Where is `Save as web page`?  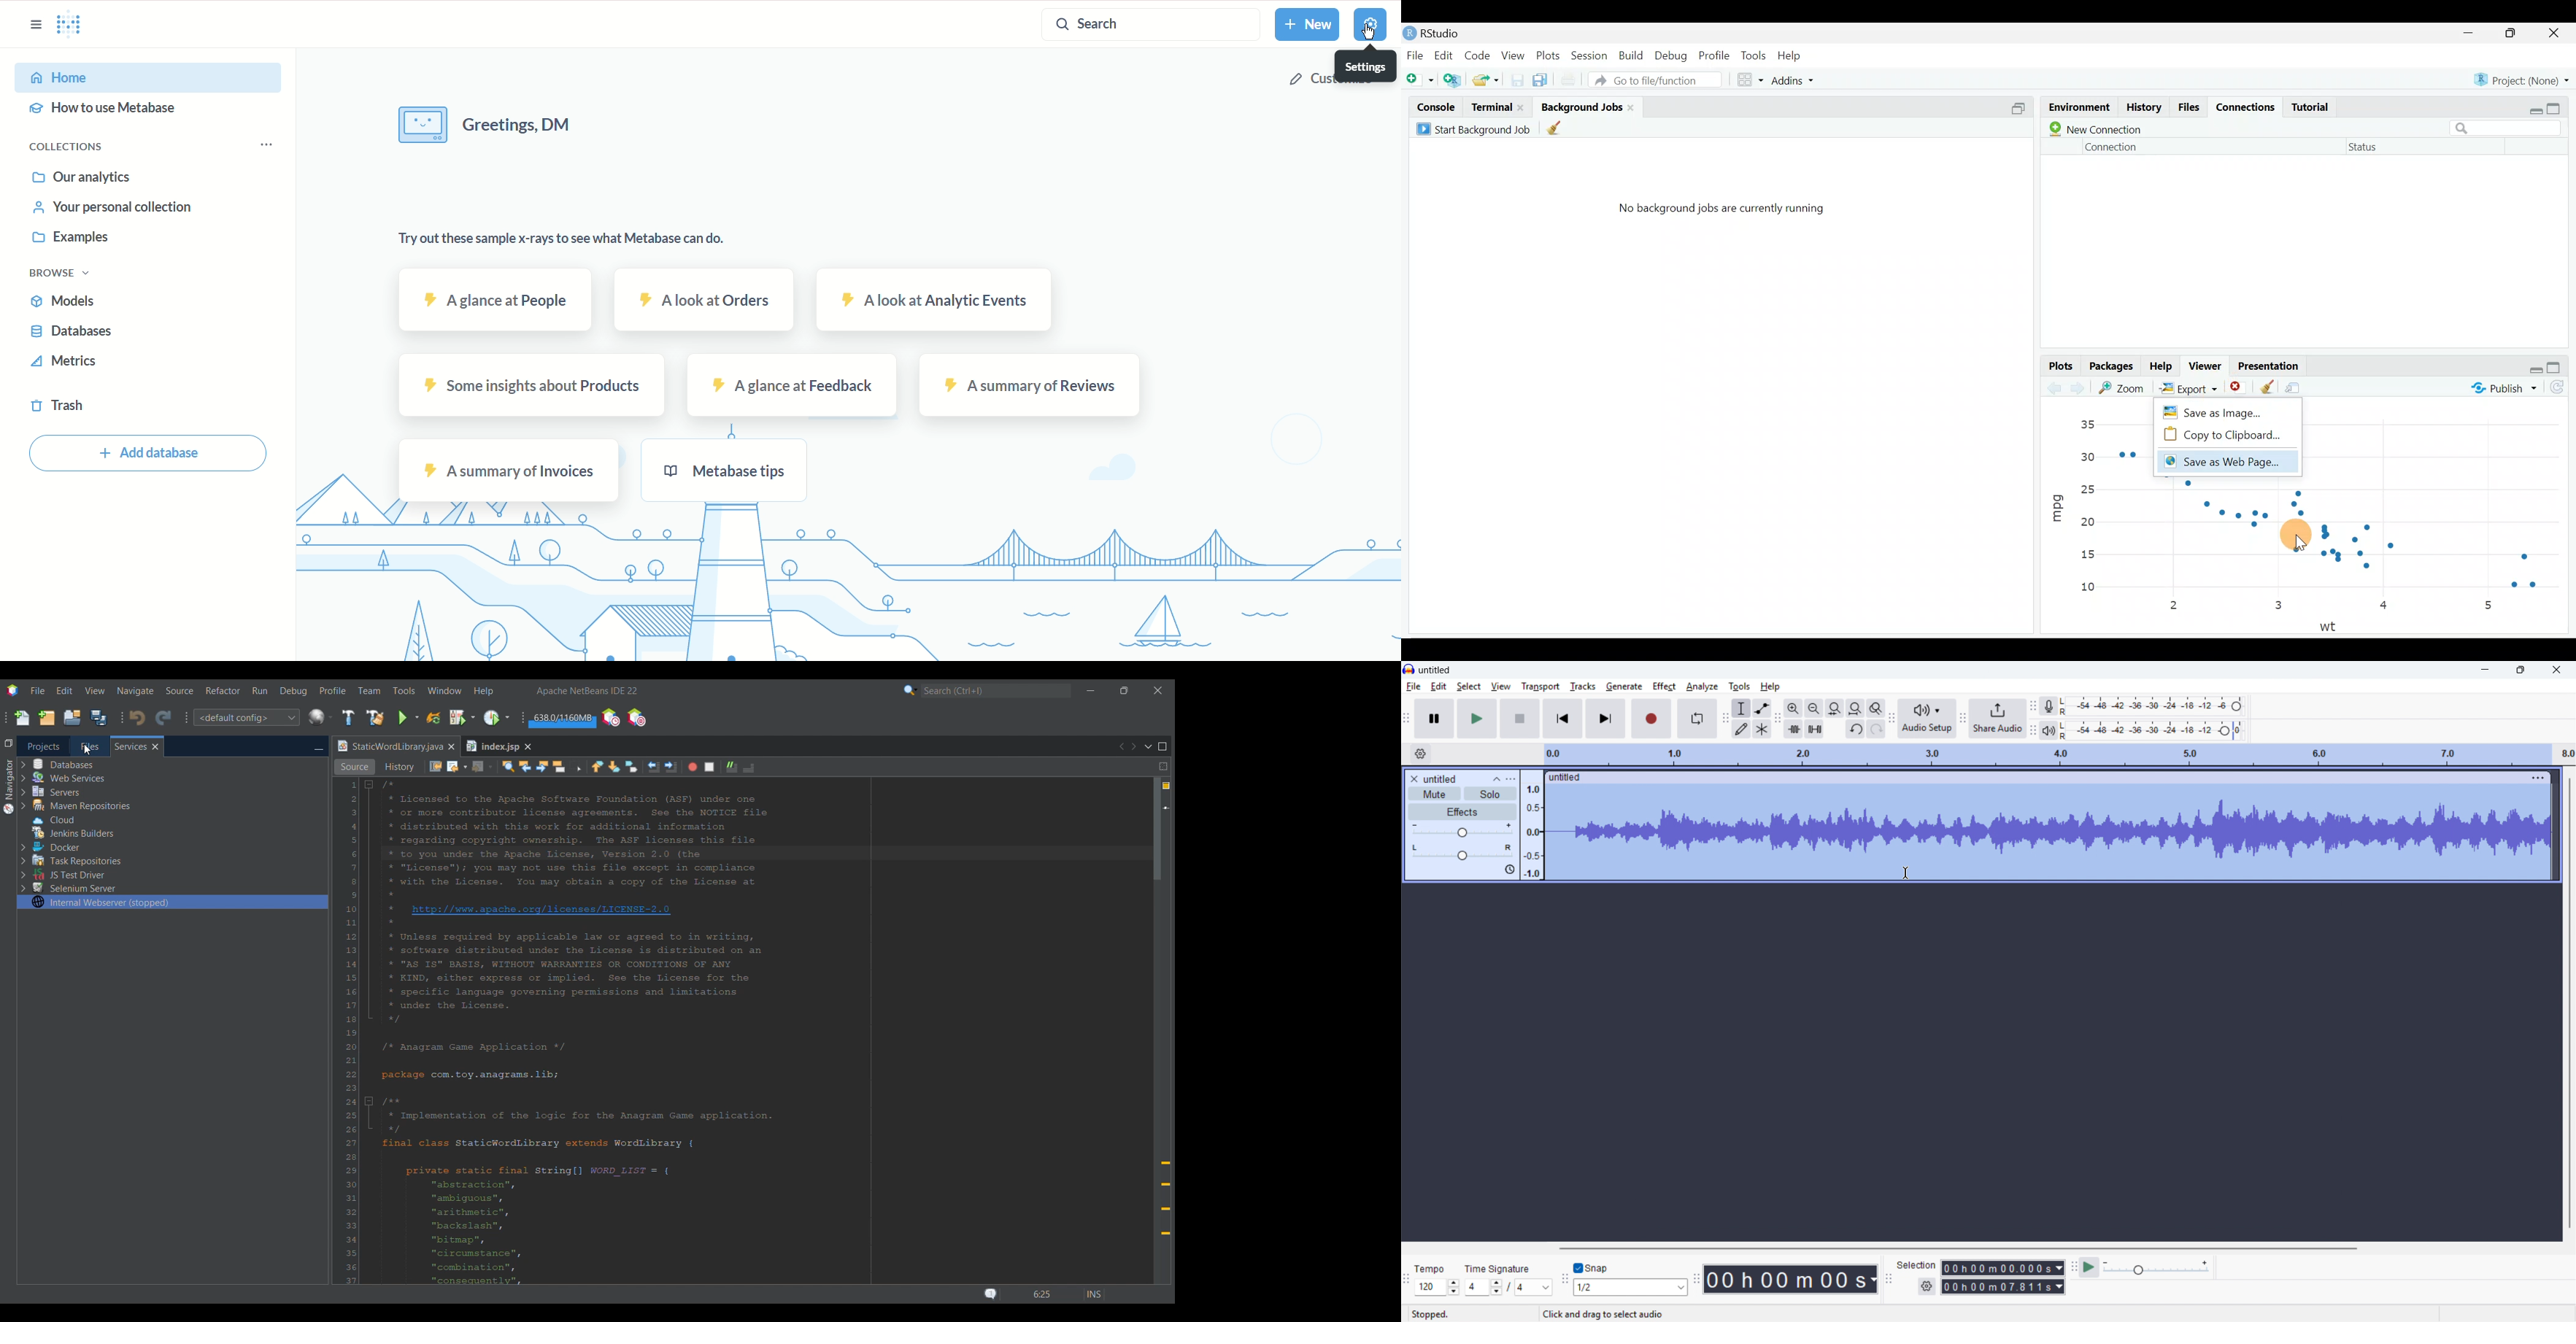
Save as web page is located at coordinates (2226, 463).